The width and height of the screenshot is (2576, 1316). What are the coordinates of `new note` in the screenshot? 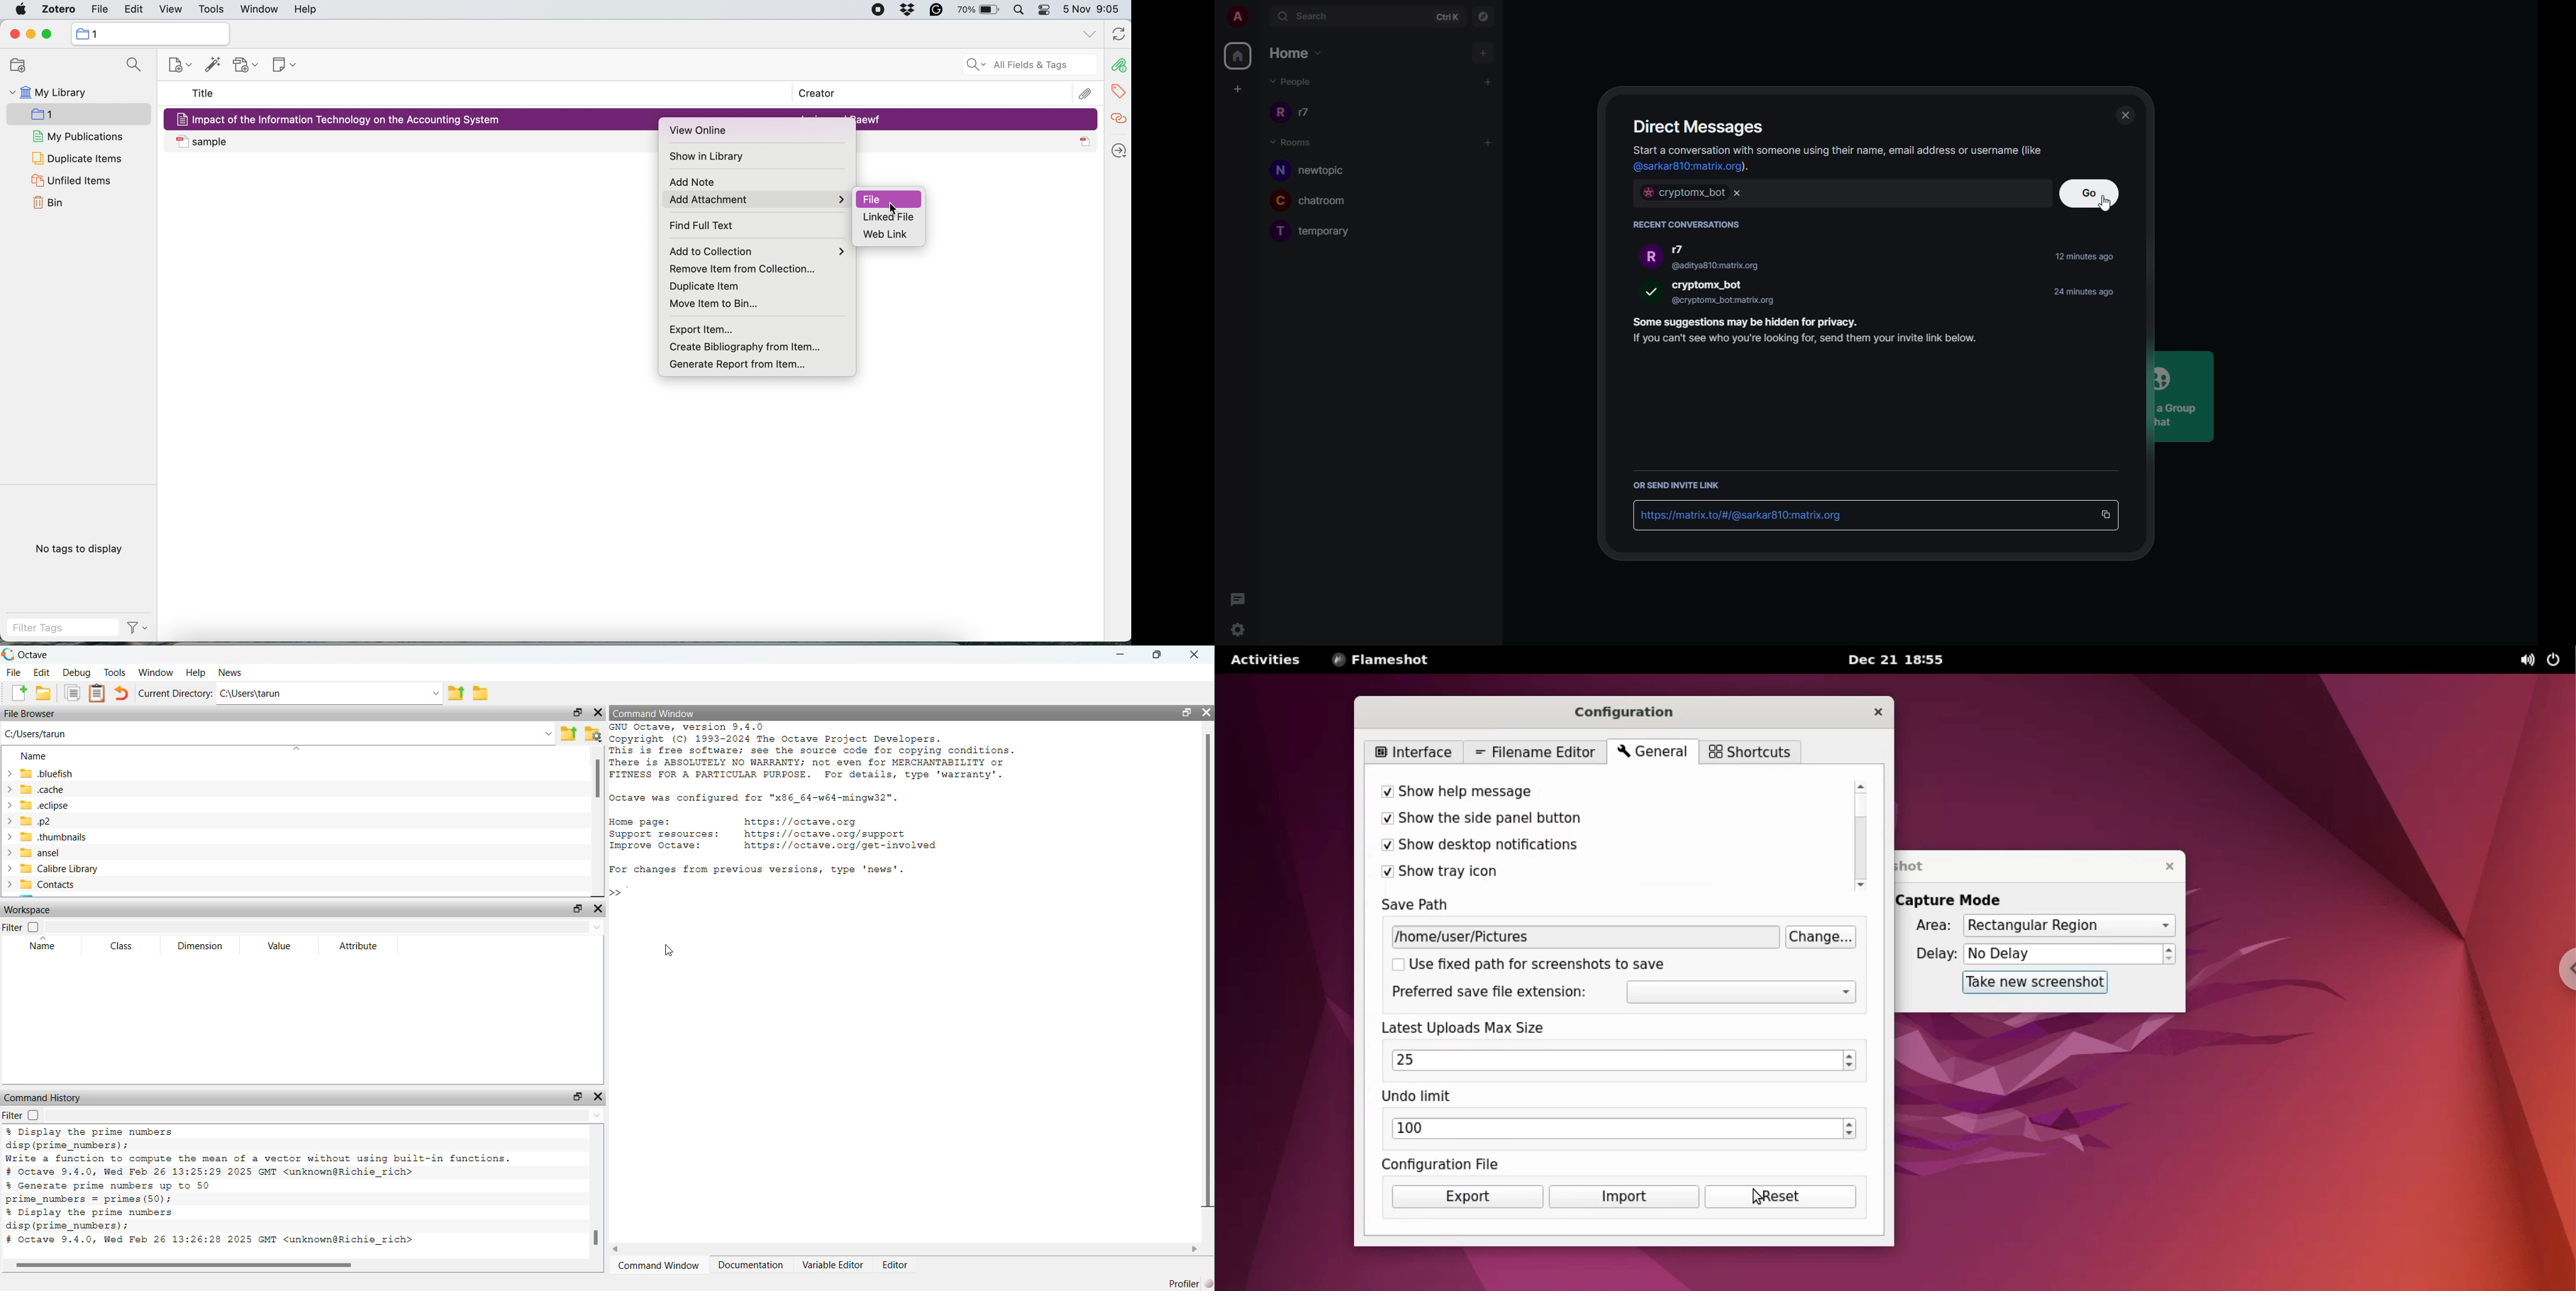 It's located at (281, 63).